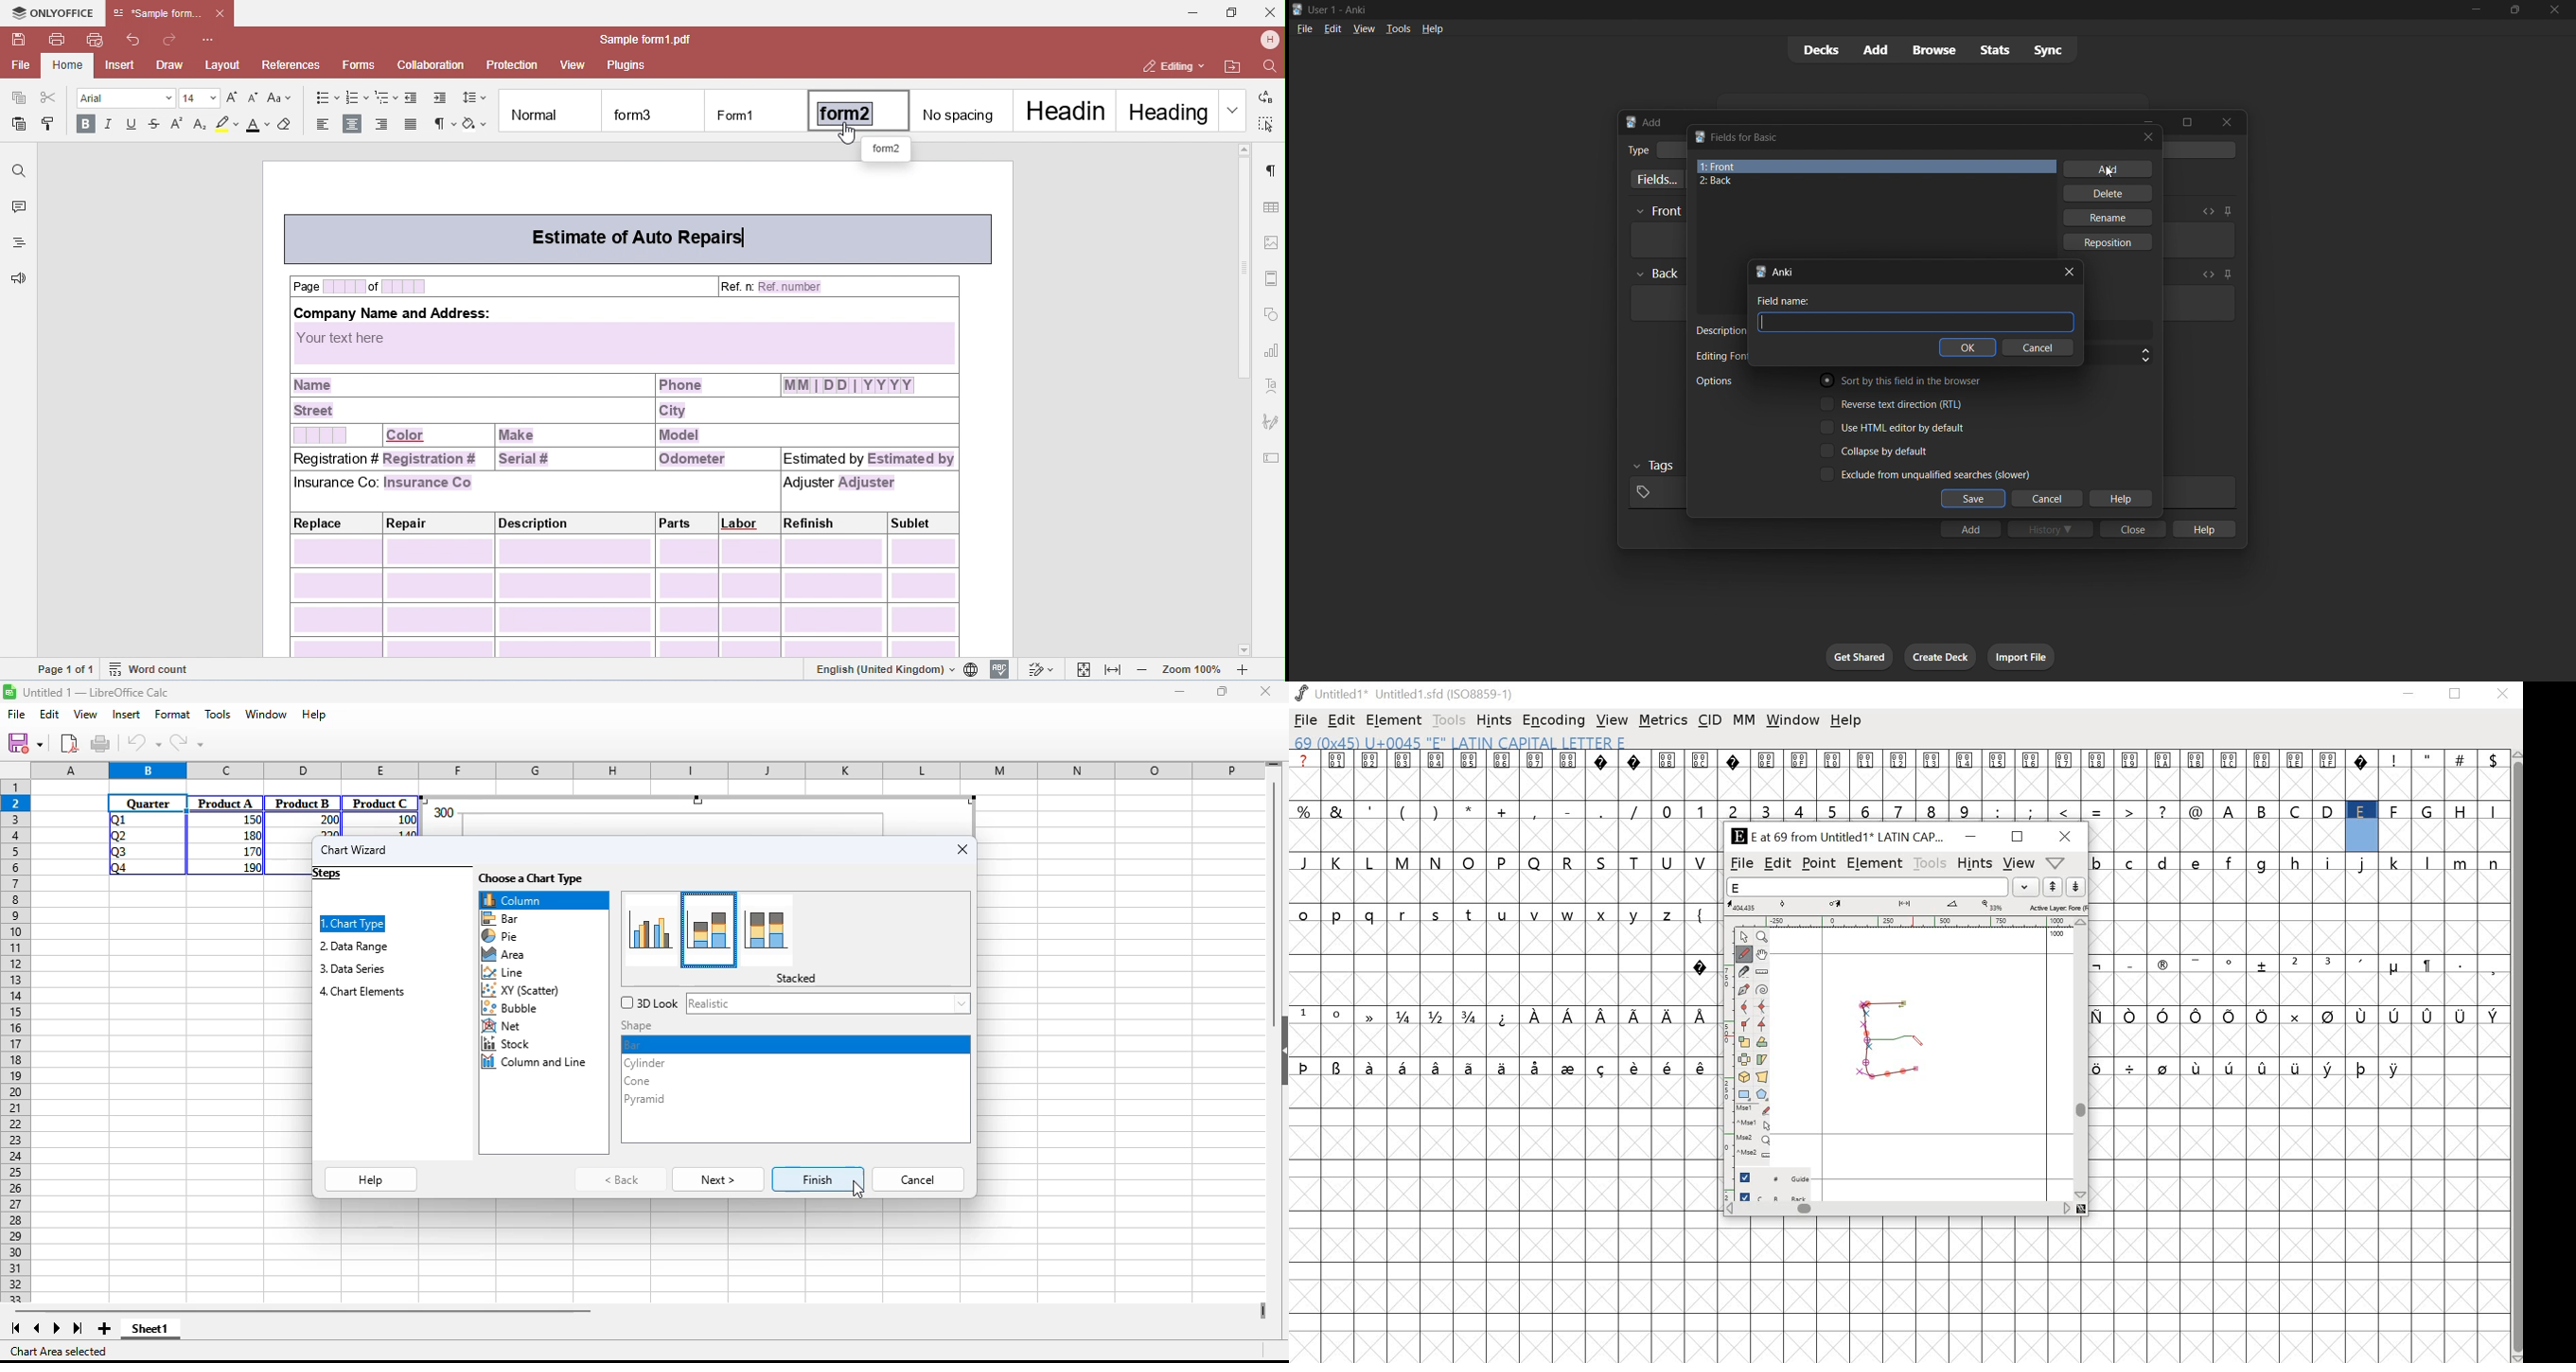 The image size is (2576, 1372). I want to click on ok, so click(1968, 347).